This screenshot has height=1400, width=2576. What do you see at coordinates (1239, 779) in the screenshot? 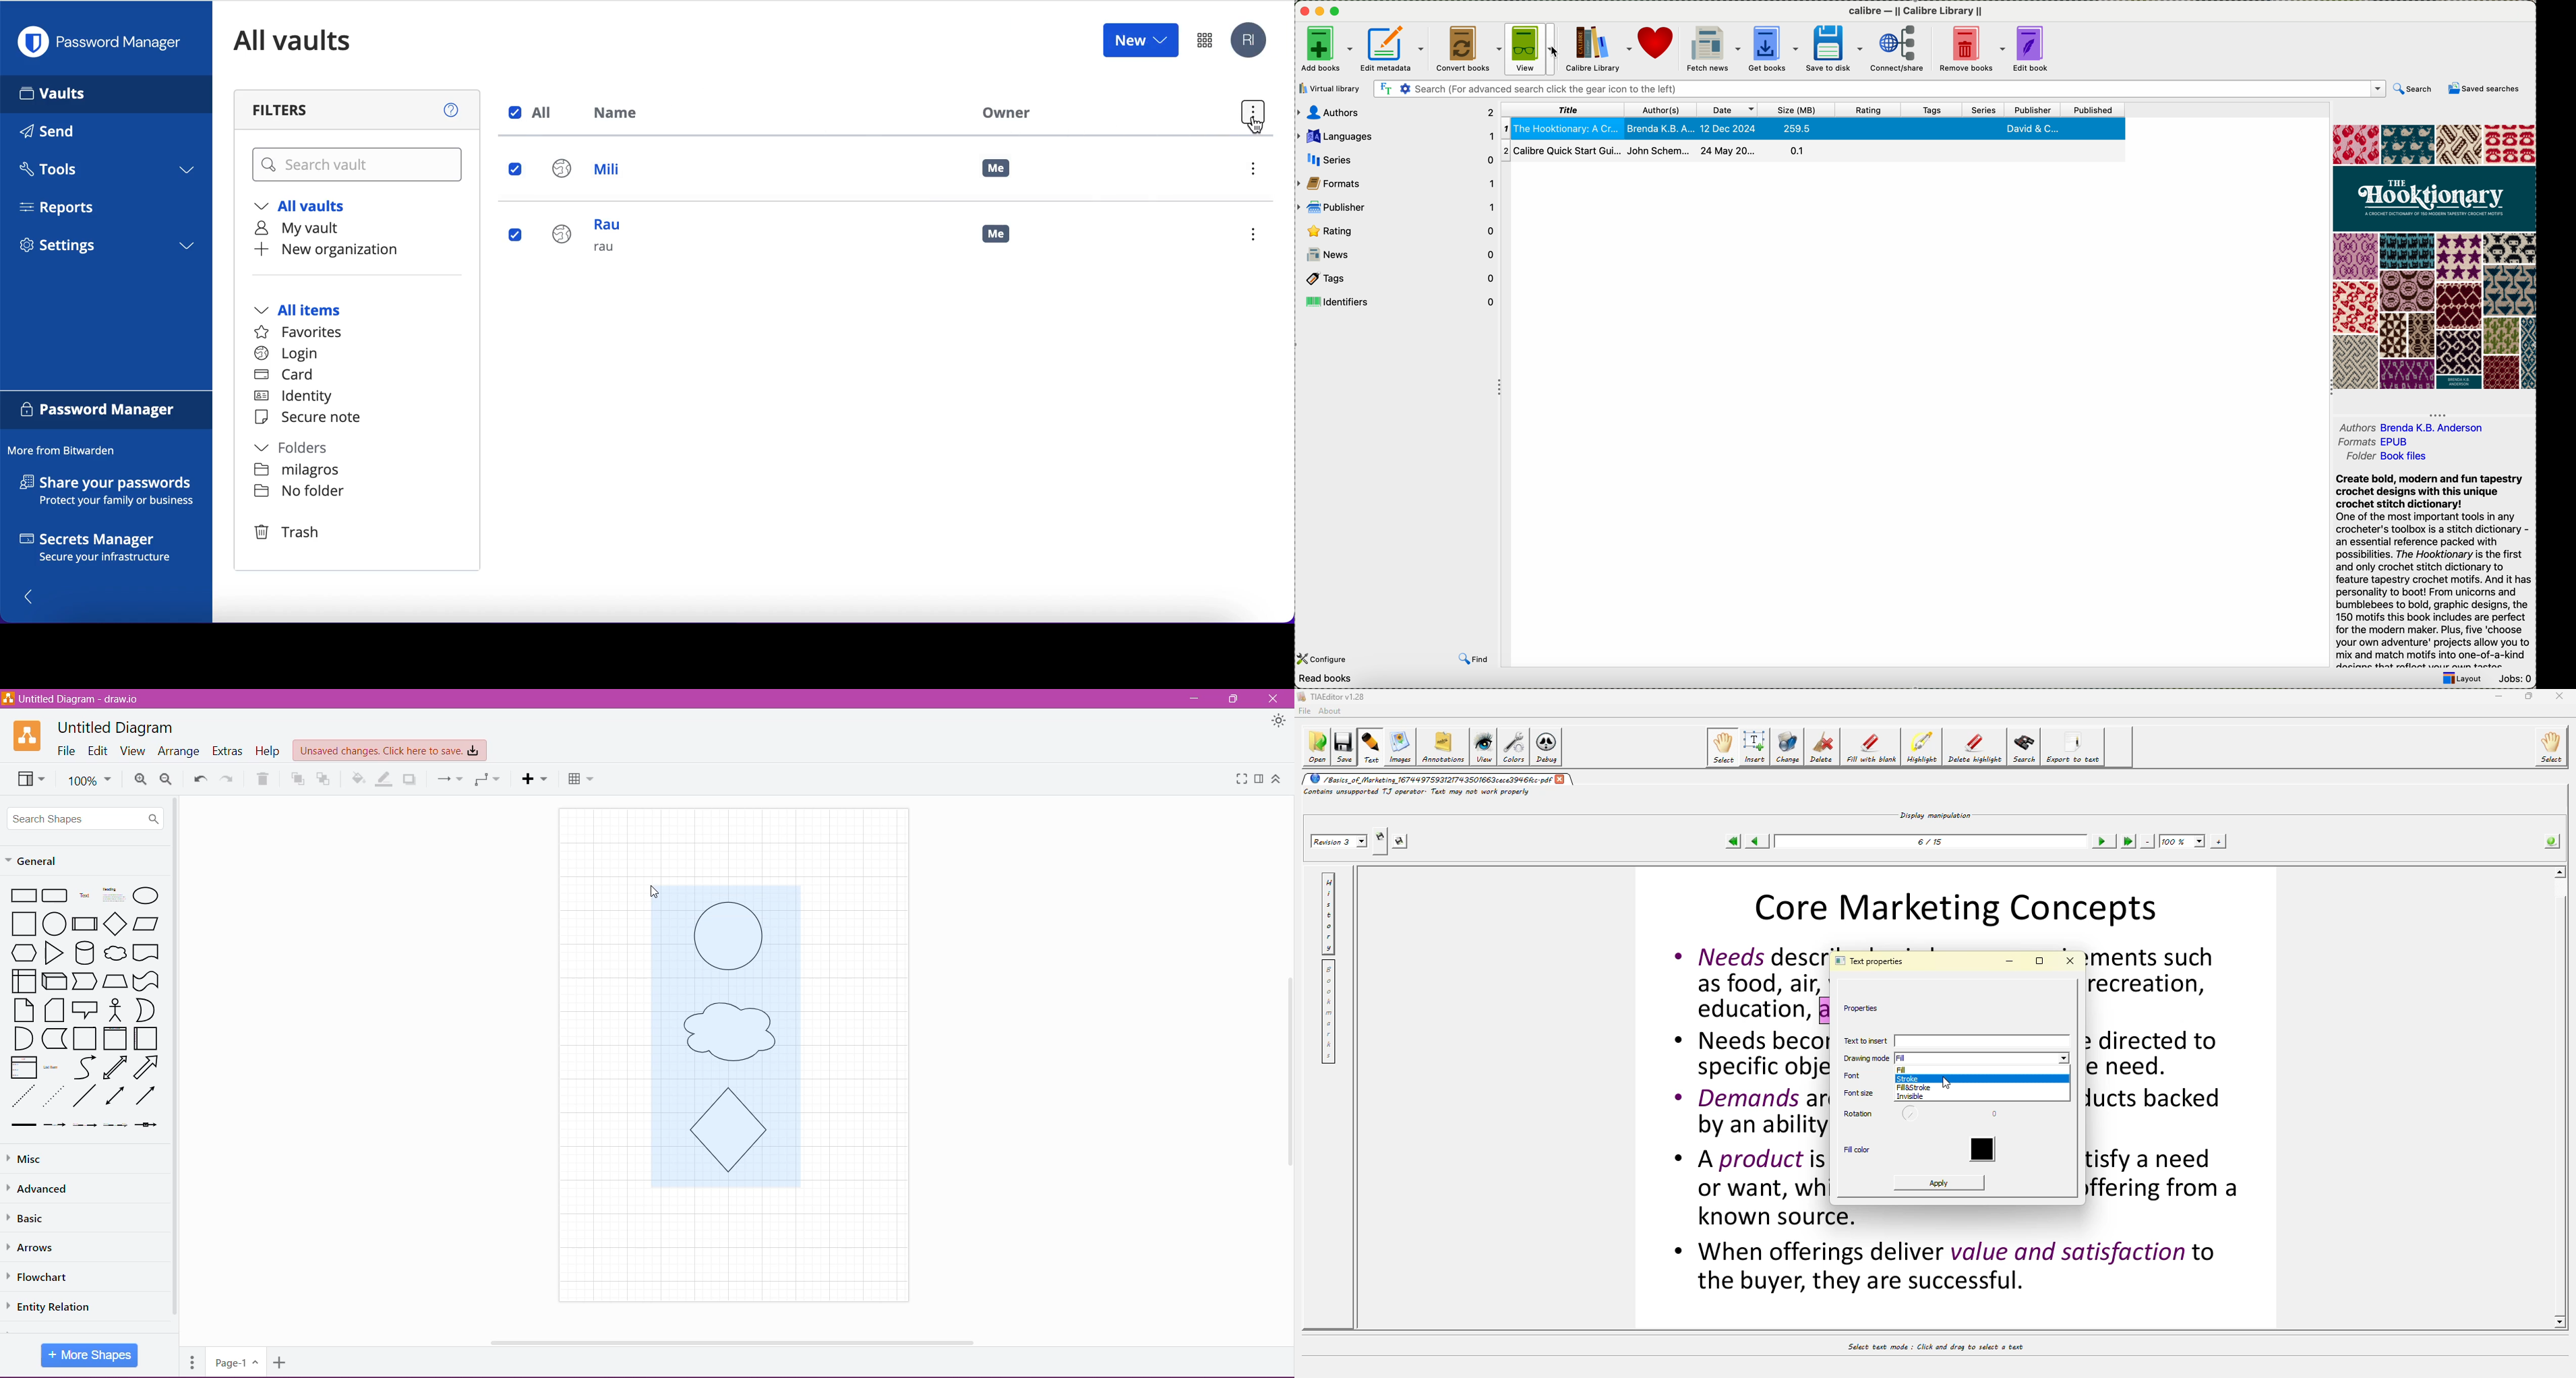
I see `Fullscreen` at bounding box center [1239, 779].